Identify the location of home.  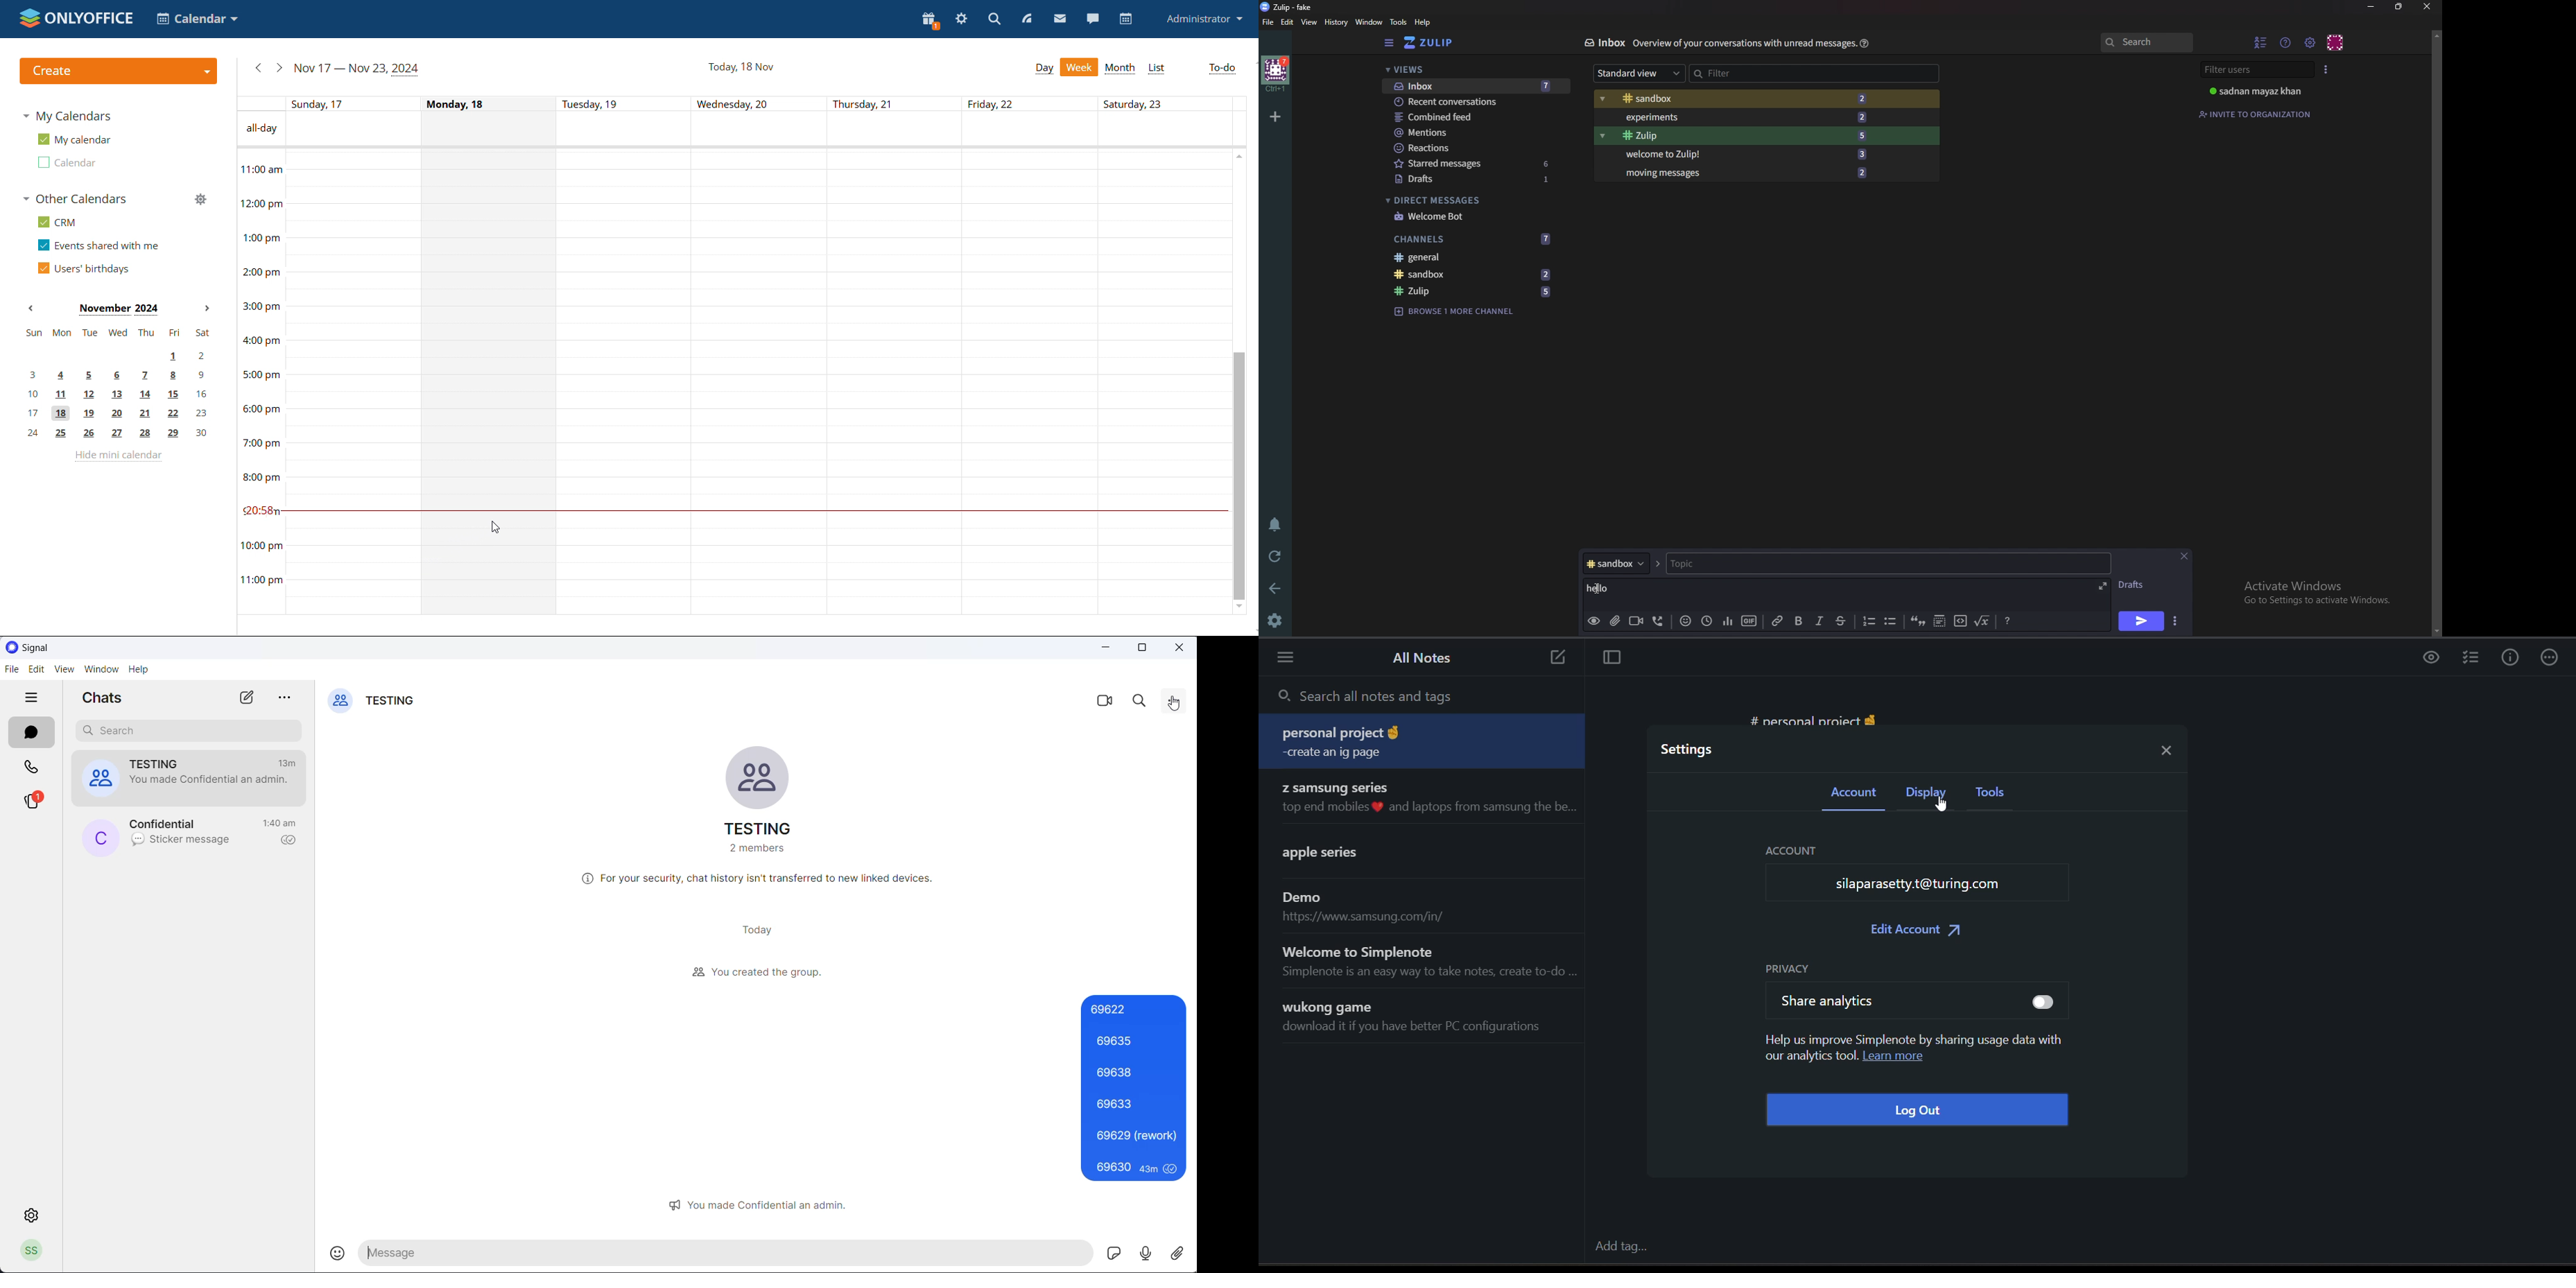
(1276, 75).